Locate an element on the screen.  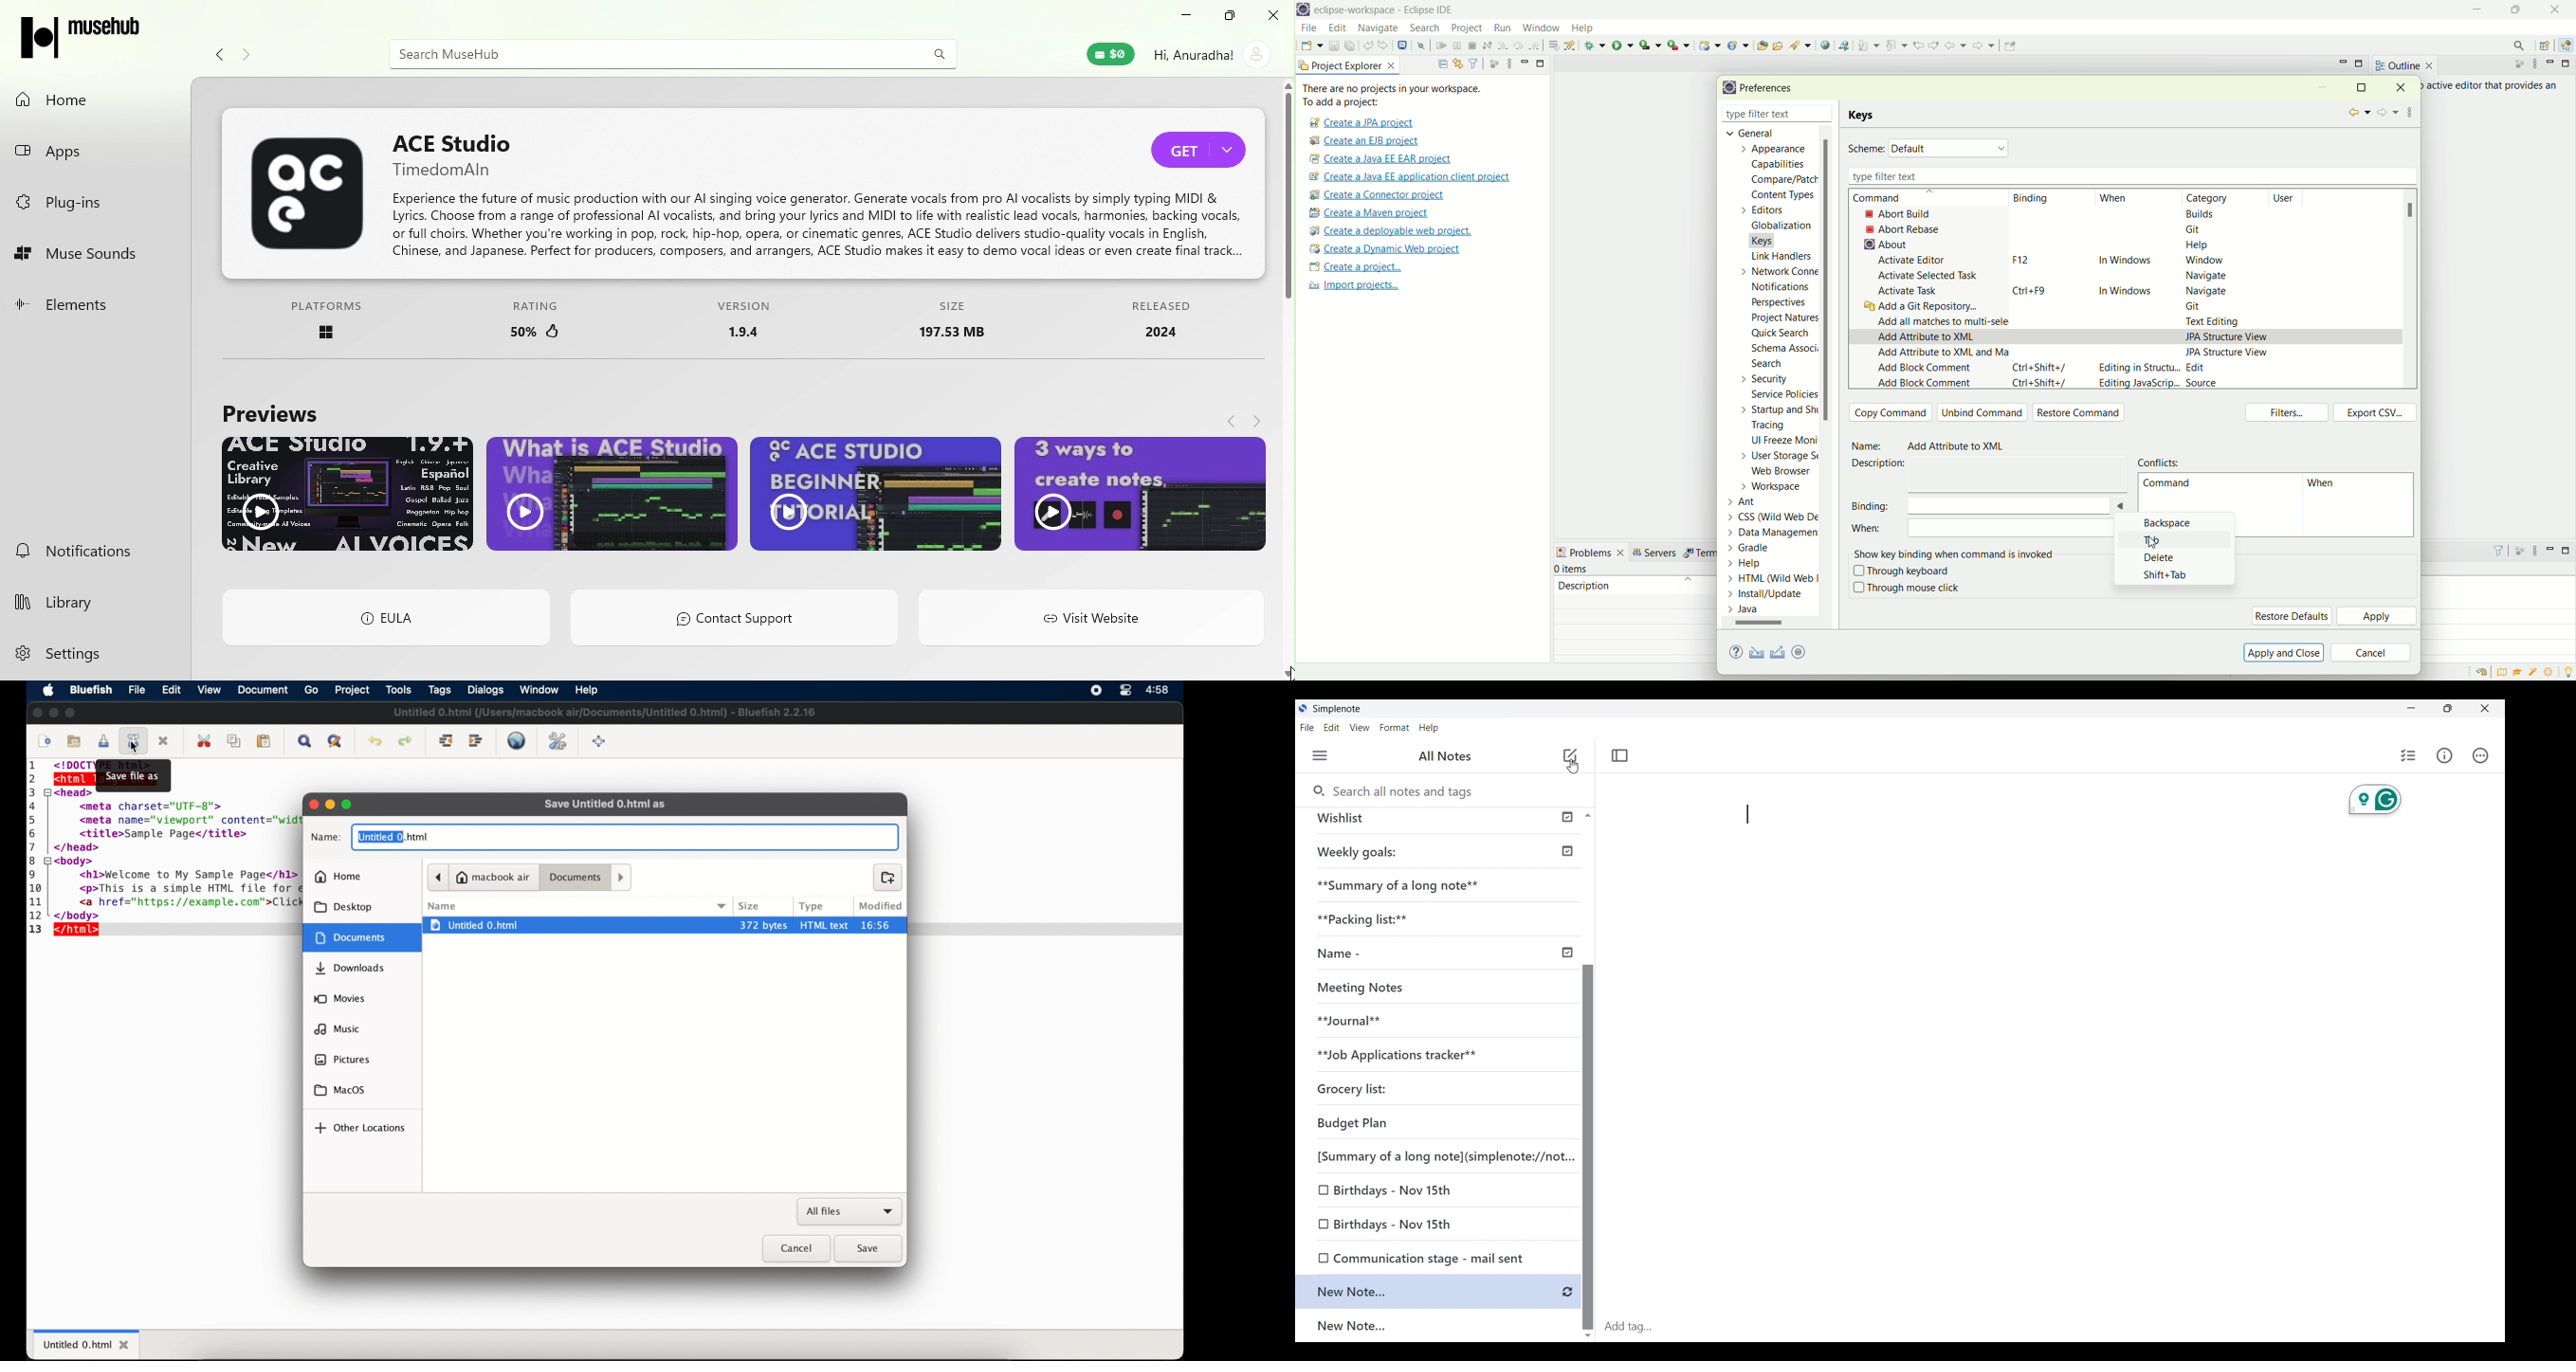
home is located at coordinates (89, 100).